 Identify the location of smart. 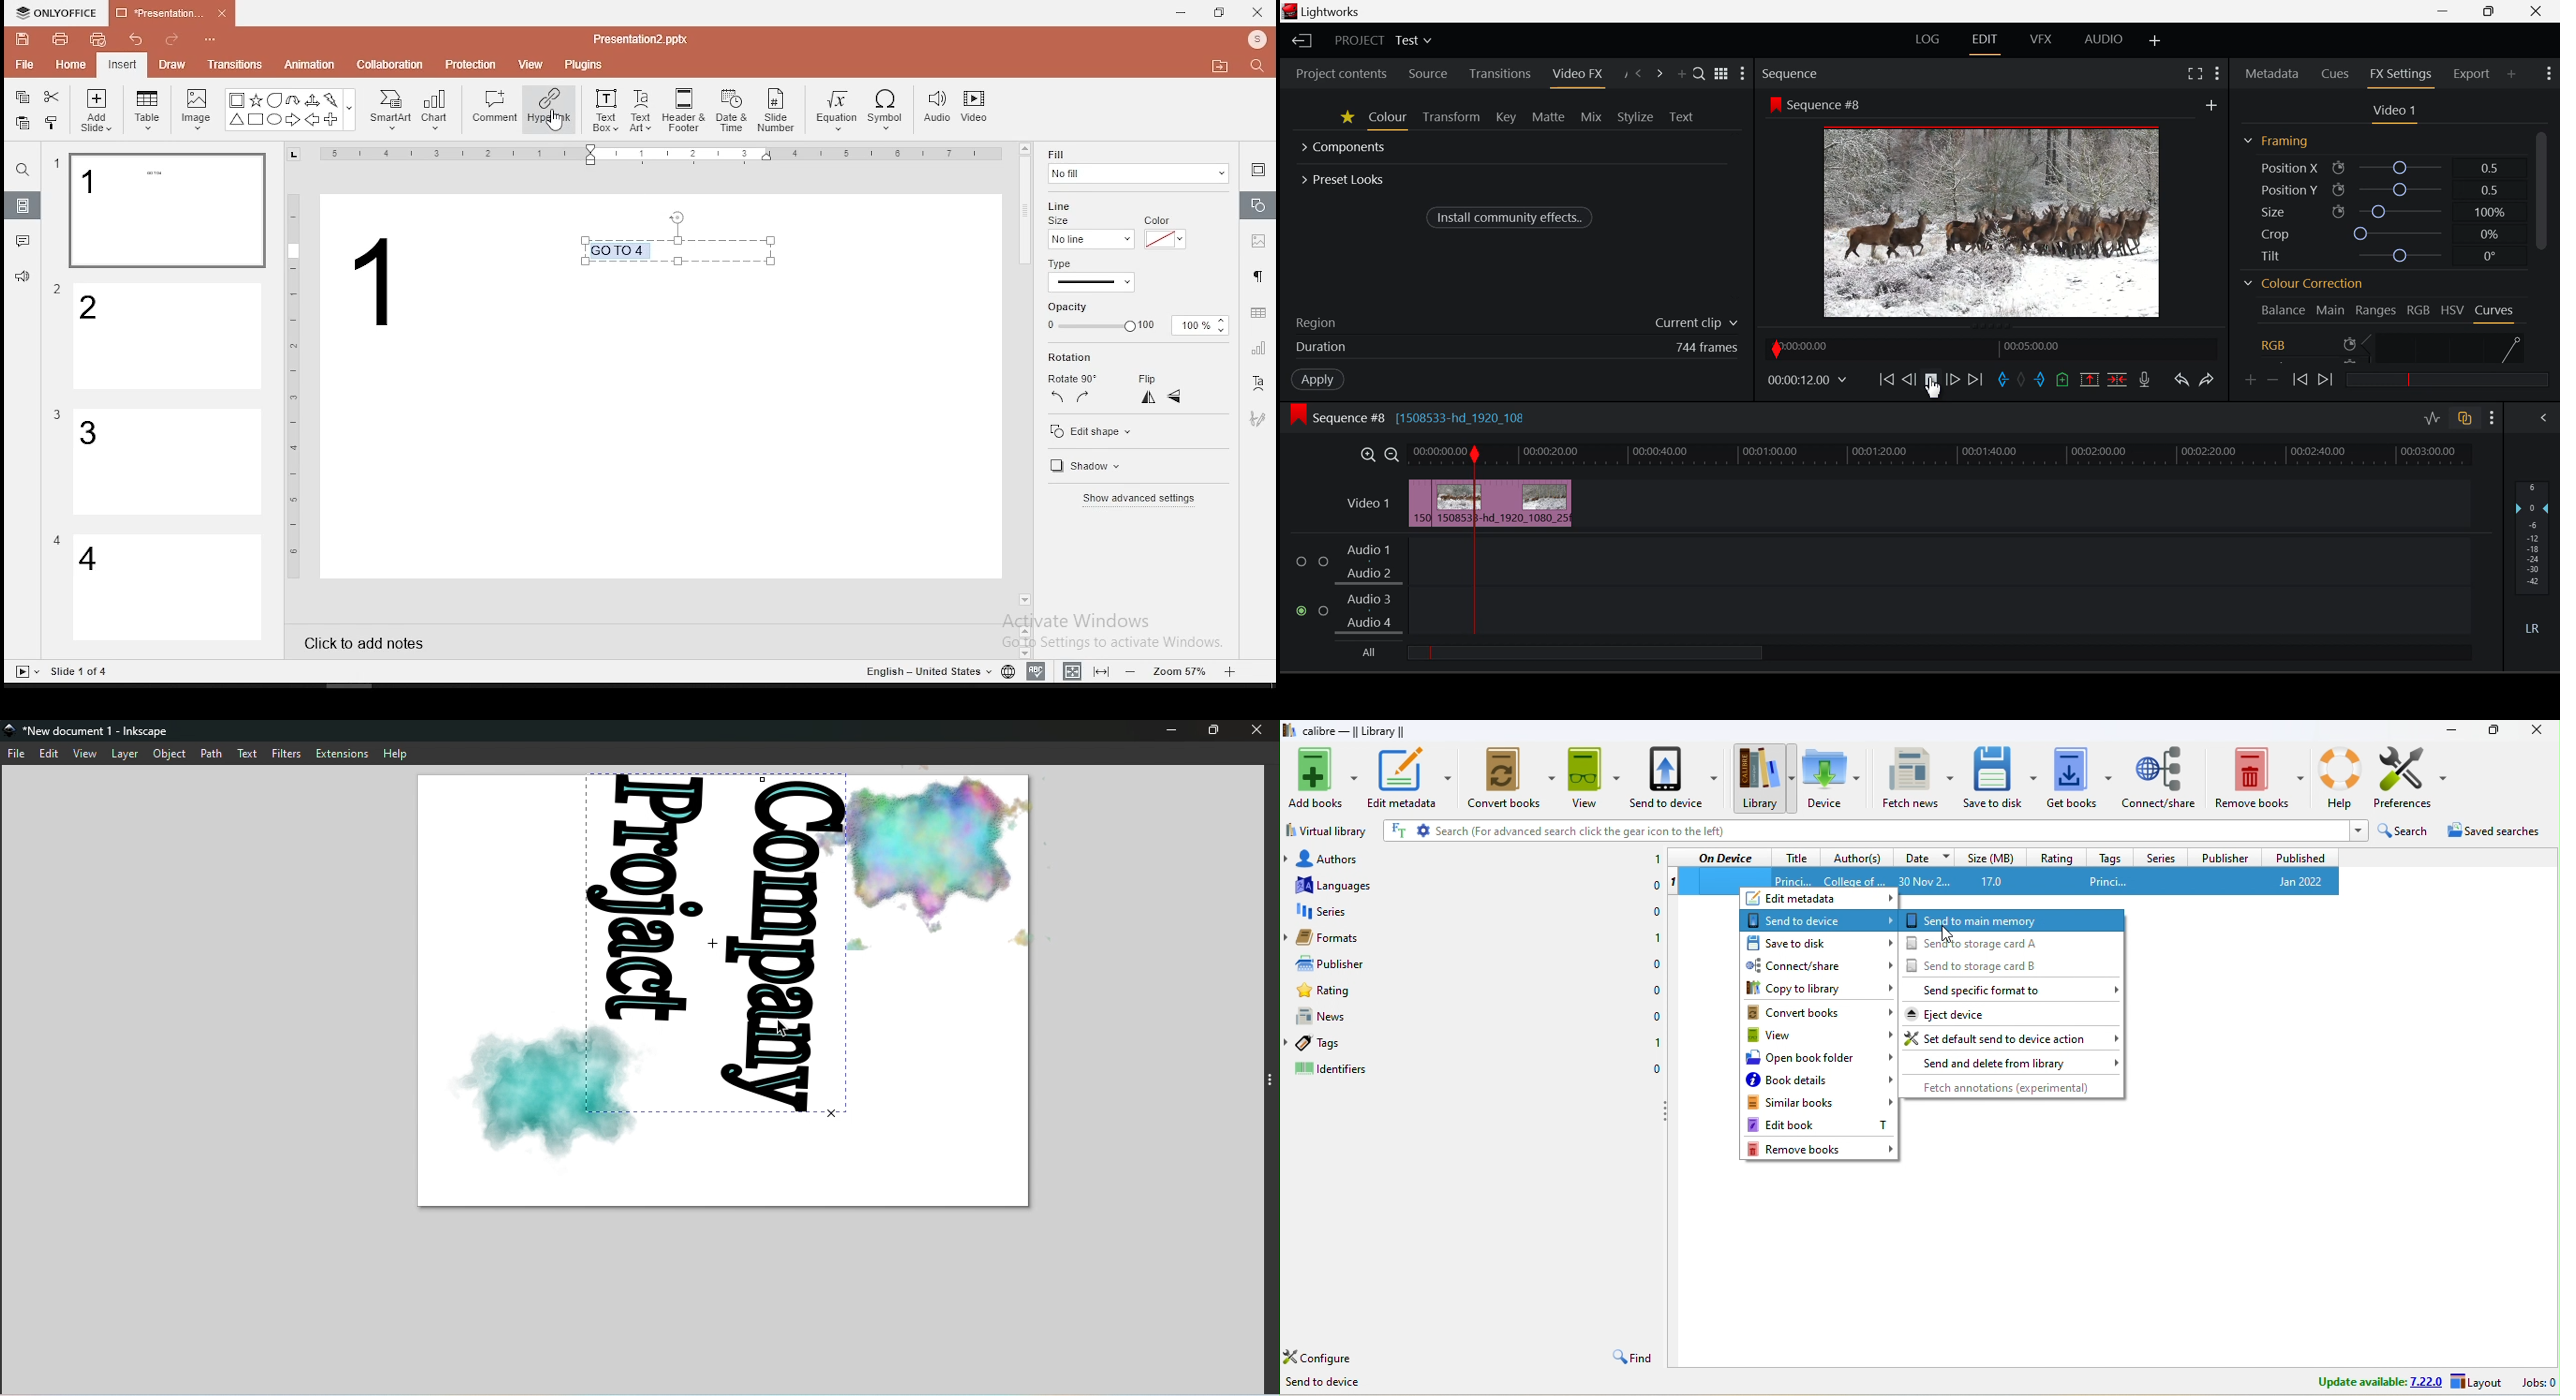
(388, 110).